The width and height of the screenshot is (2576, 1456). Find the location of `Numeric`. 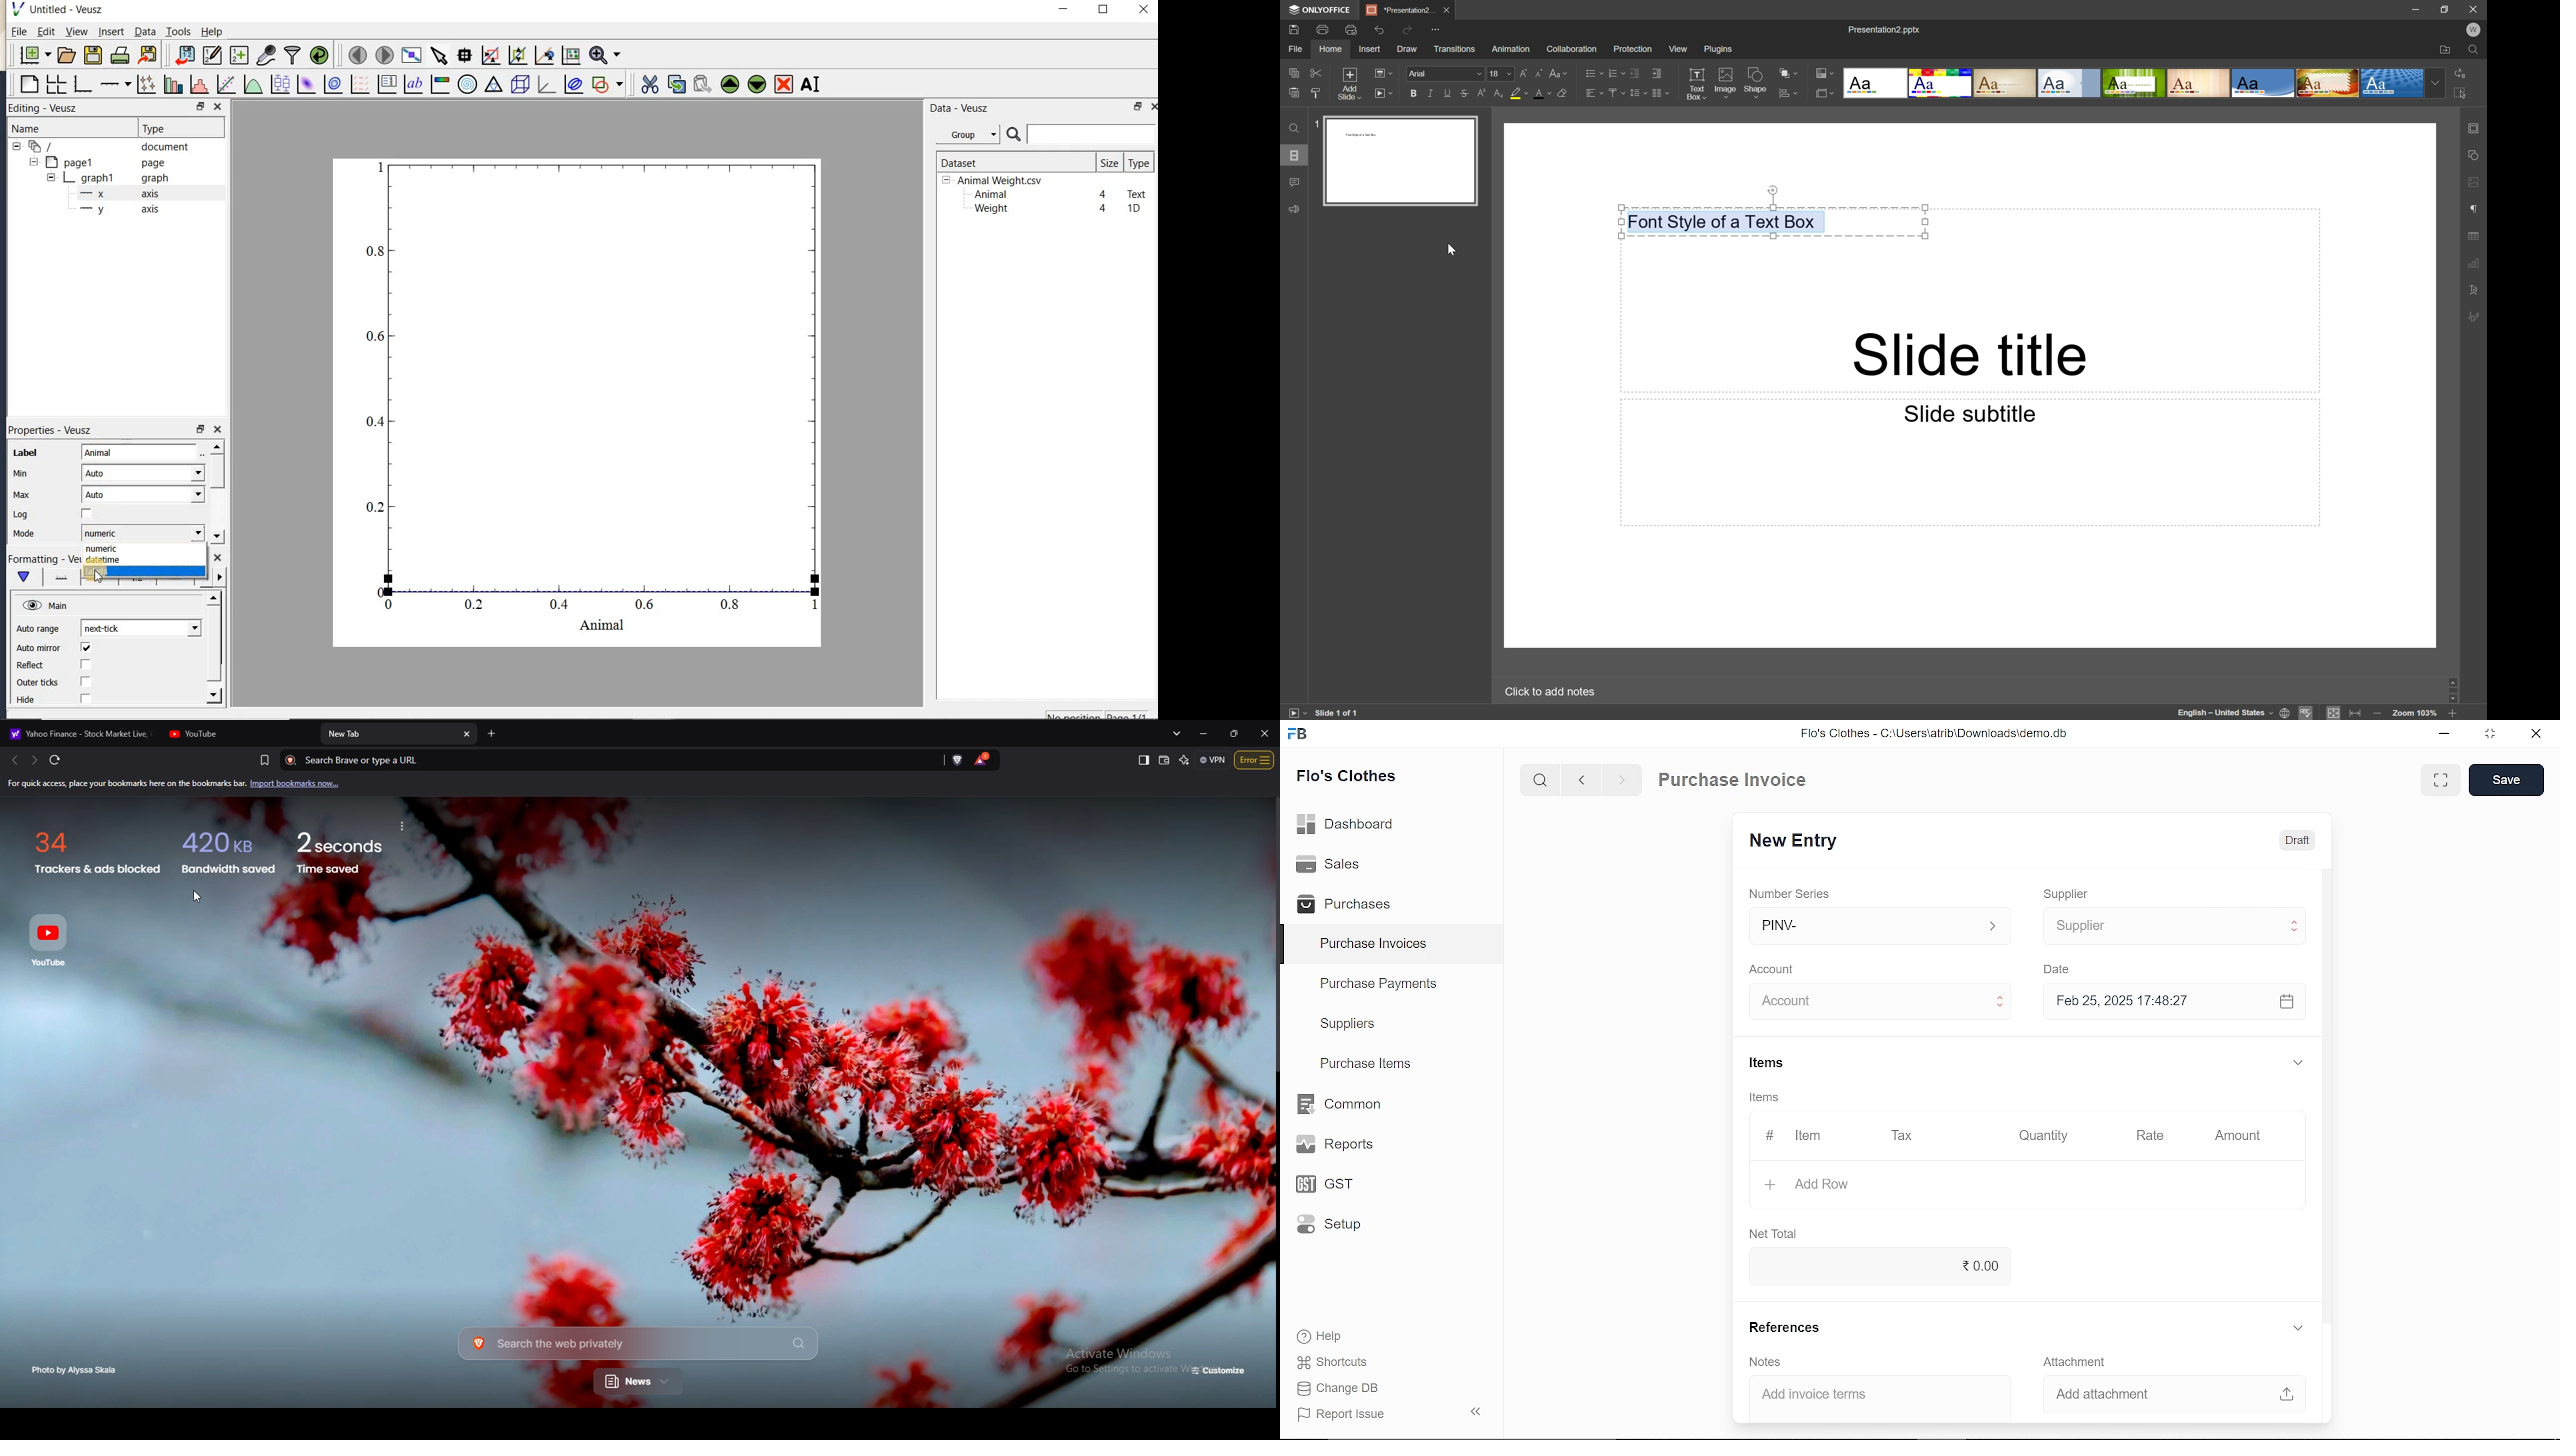

Numeric is located at coordinates (142, 533).